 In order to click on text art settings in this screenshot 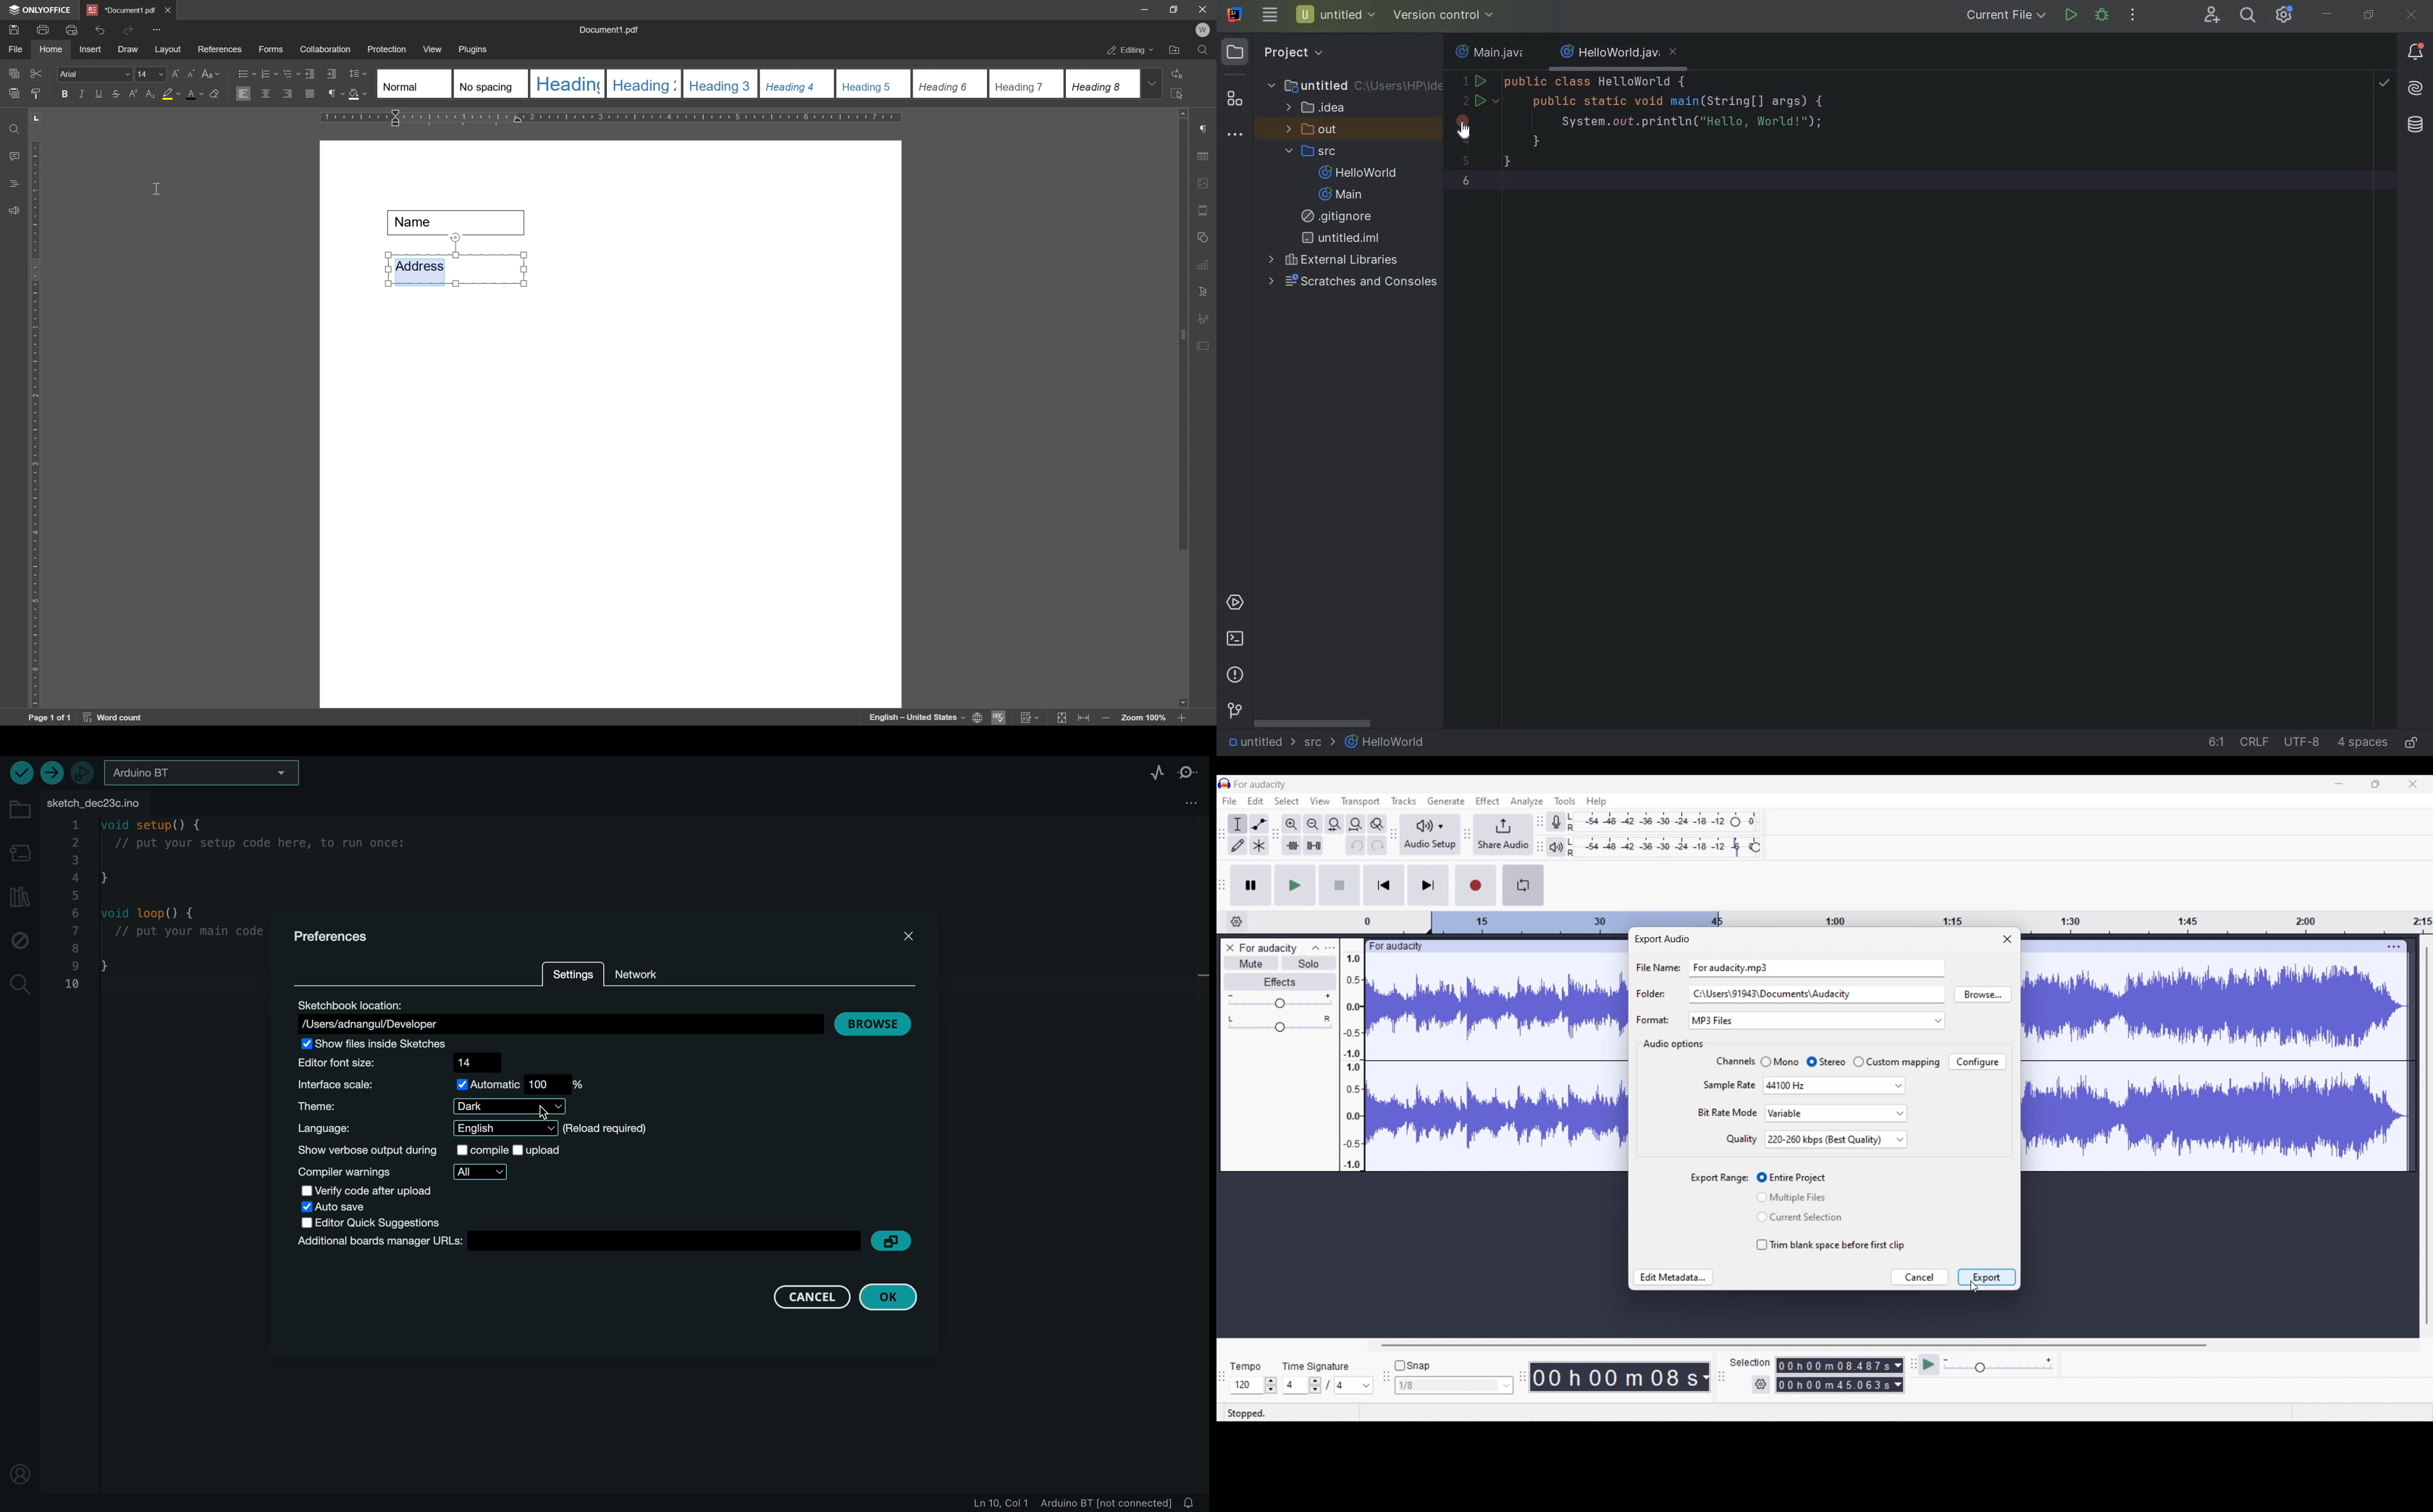, I will do `click(1207, 292)`.